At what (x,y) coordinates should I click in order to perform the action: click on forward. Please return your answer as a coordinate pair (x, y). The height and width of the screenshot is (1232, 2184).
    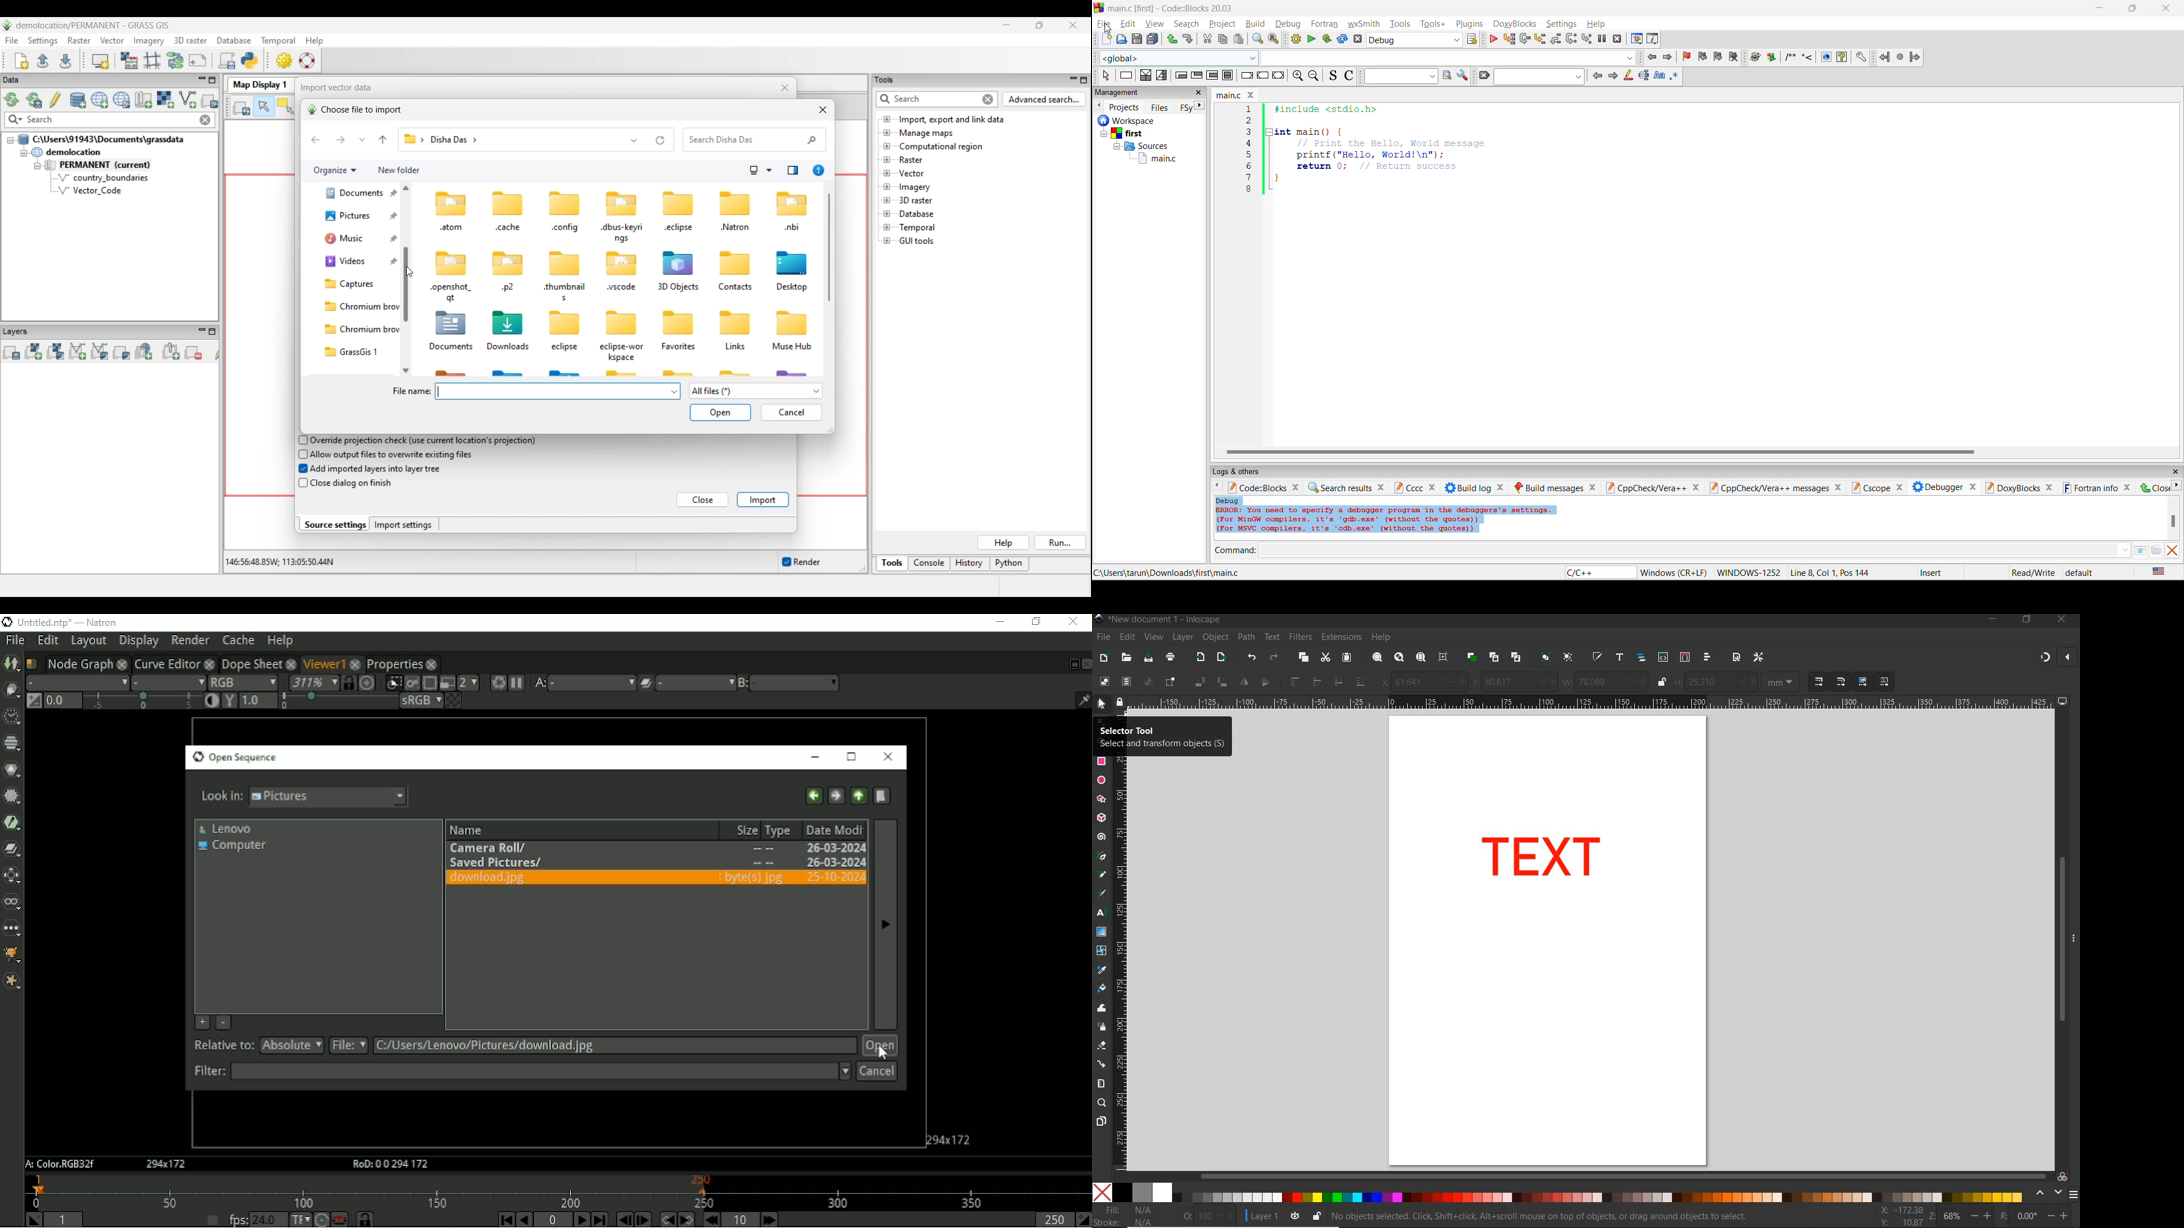
    Looking at the image, I should click on (1915, 57).